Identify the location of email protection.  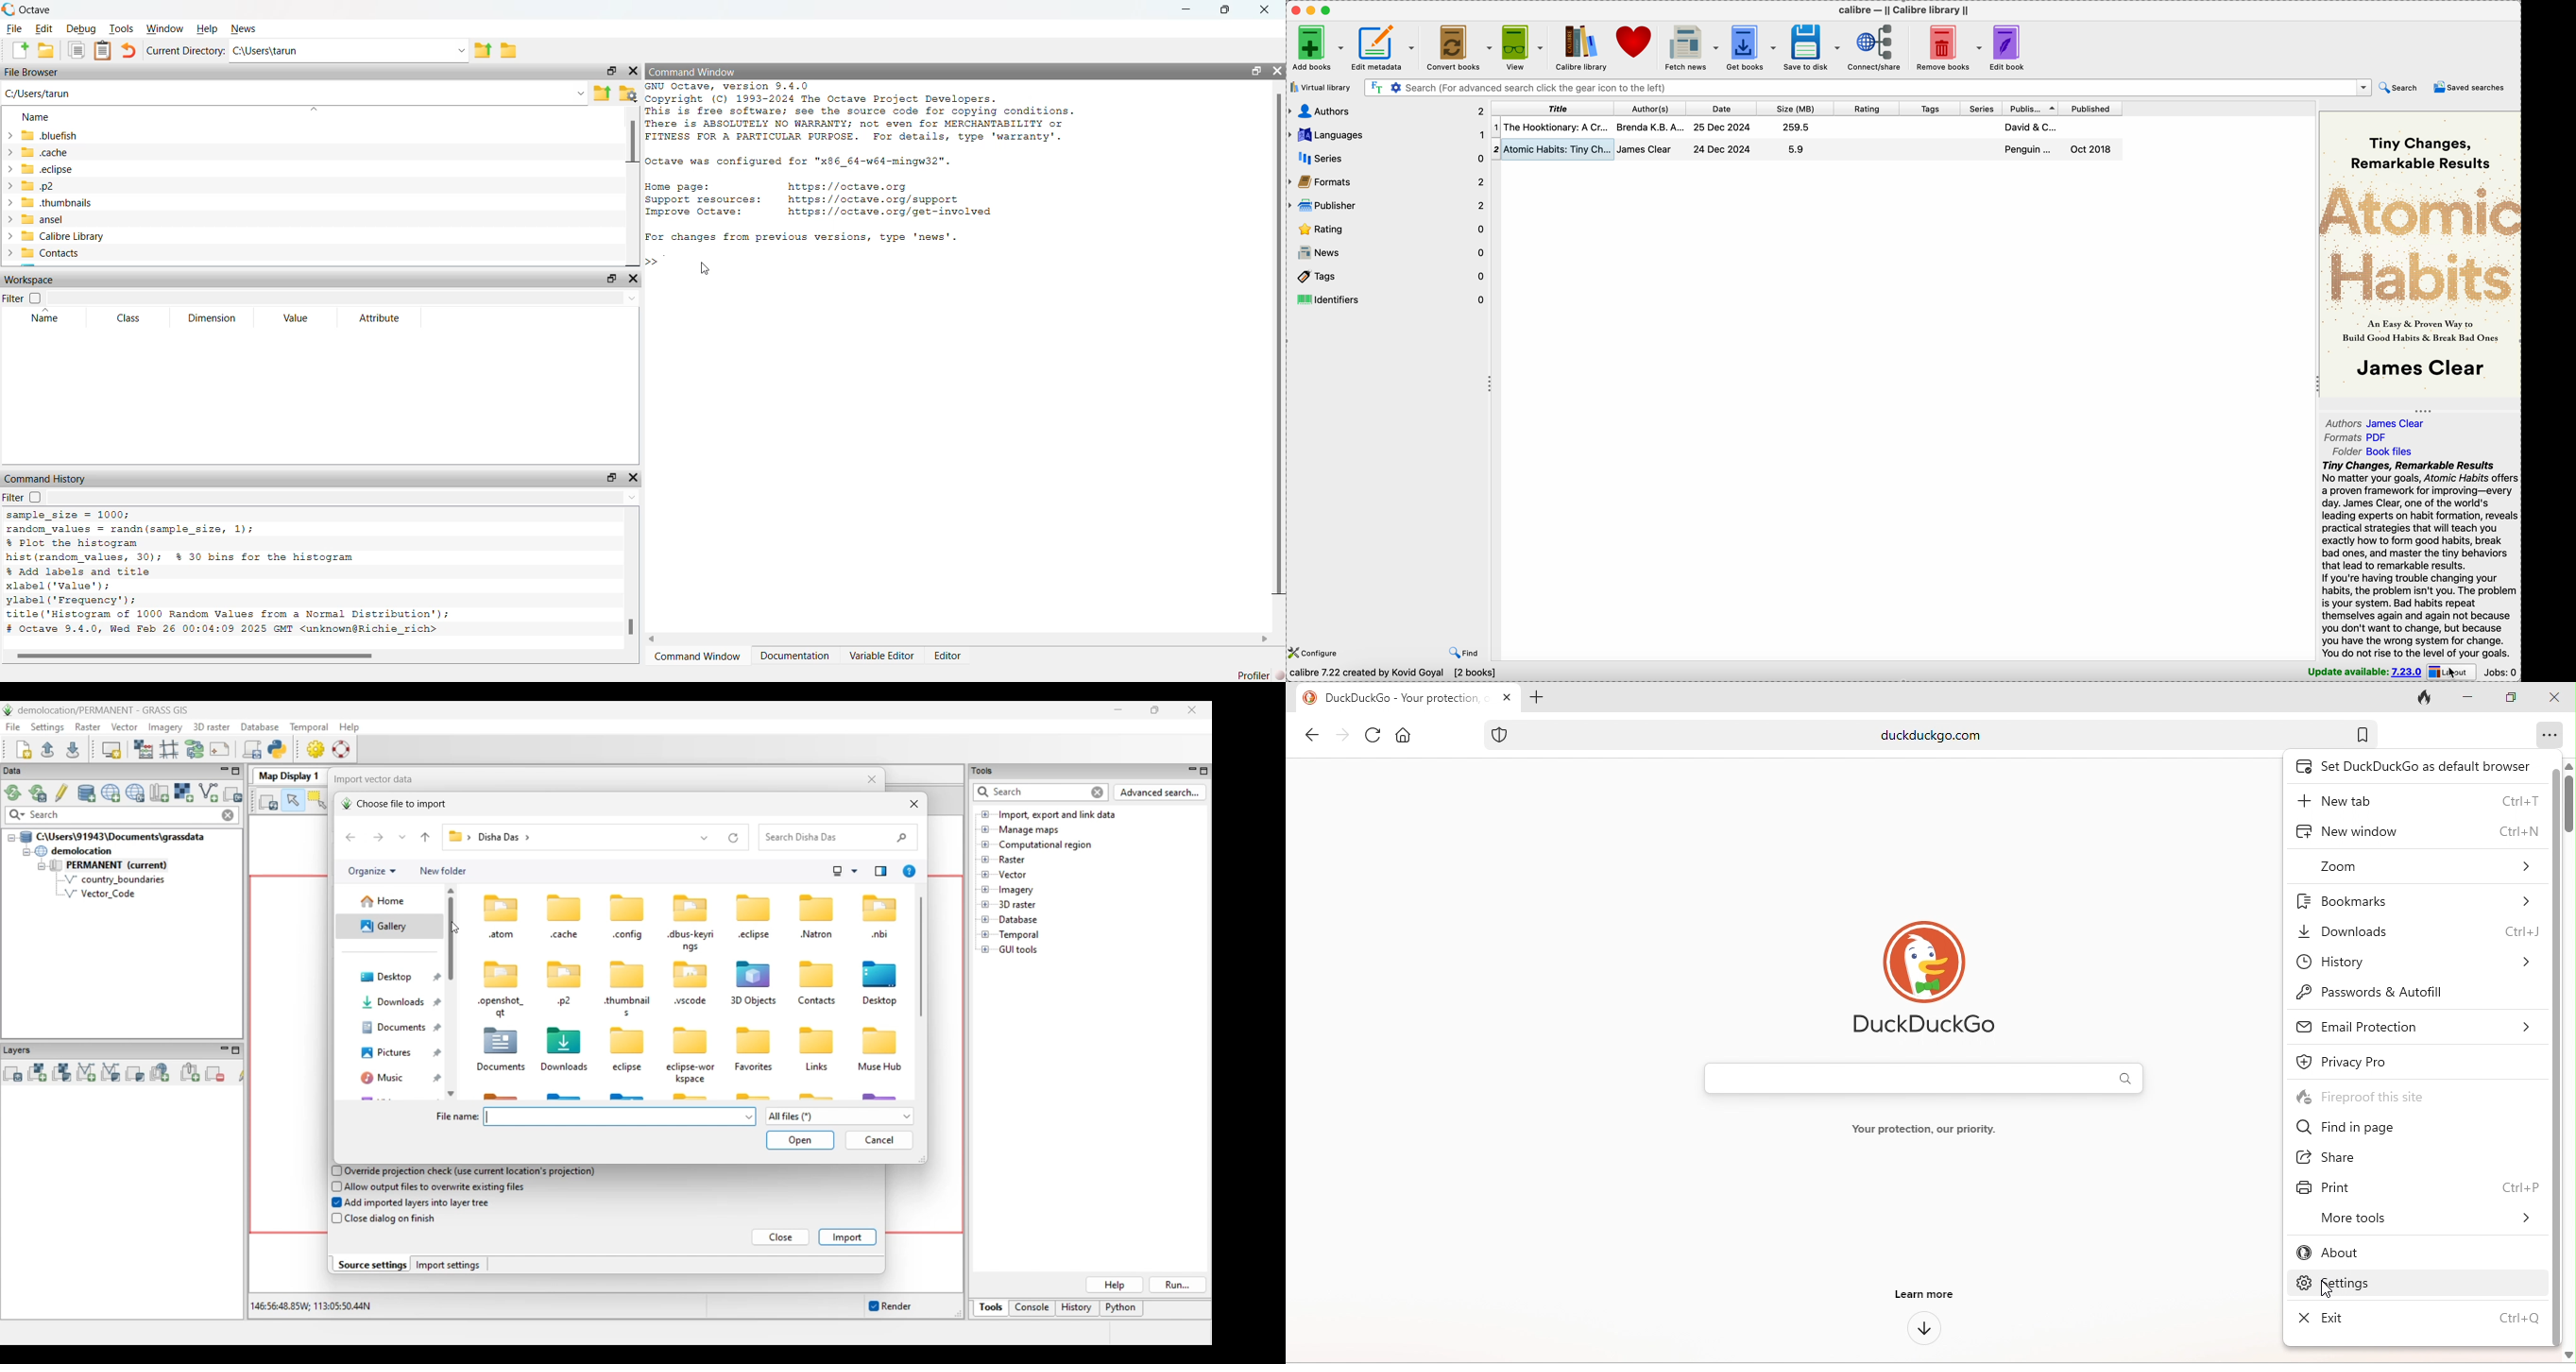
(2416, 1027).